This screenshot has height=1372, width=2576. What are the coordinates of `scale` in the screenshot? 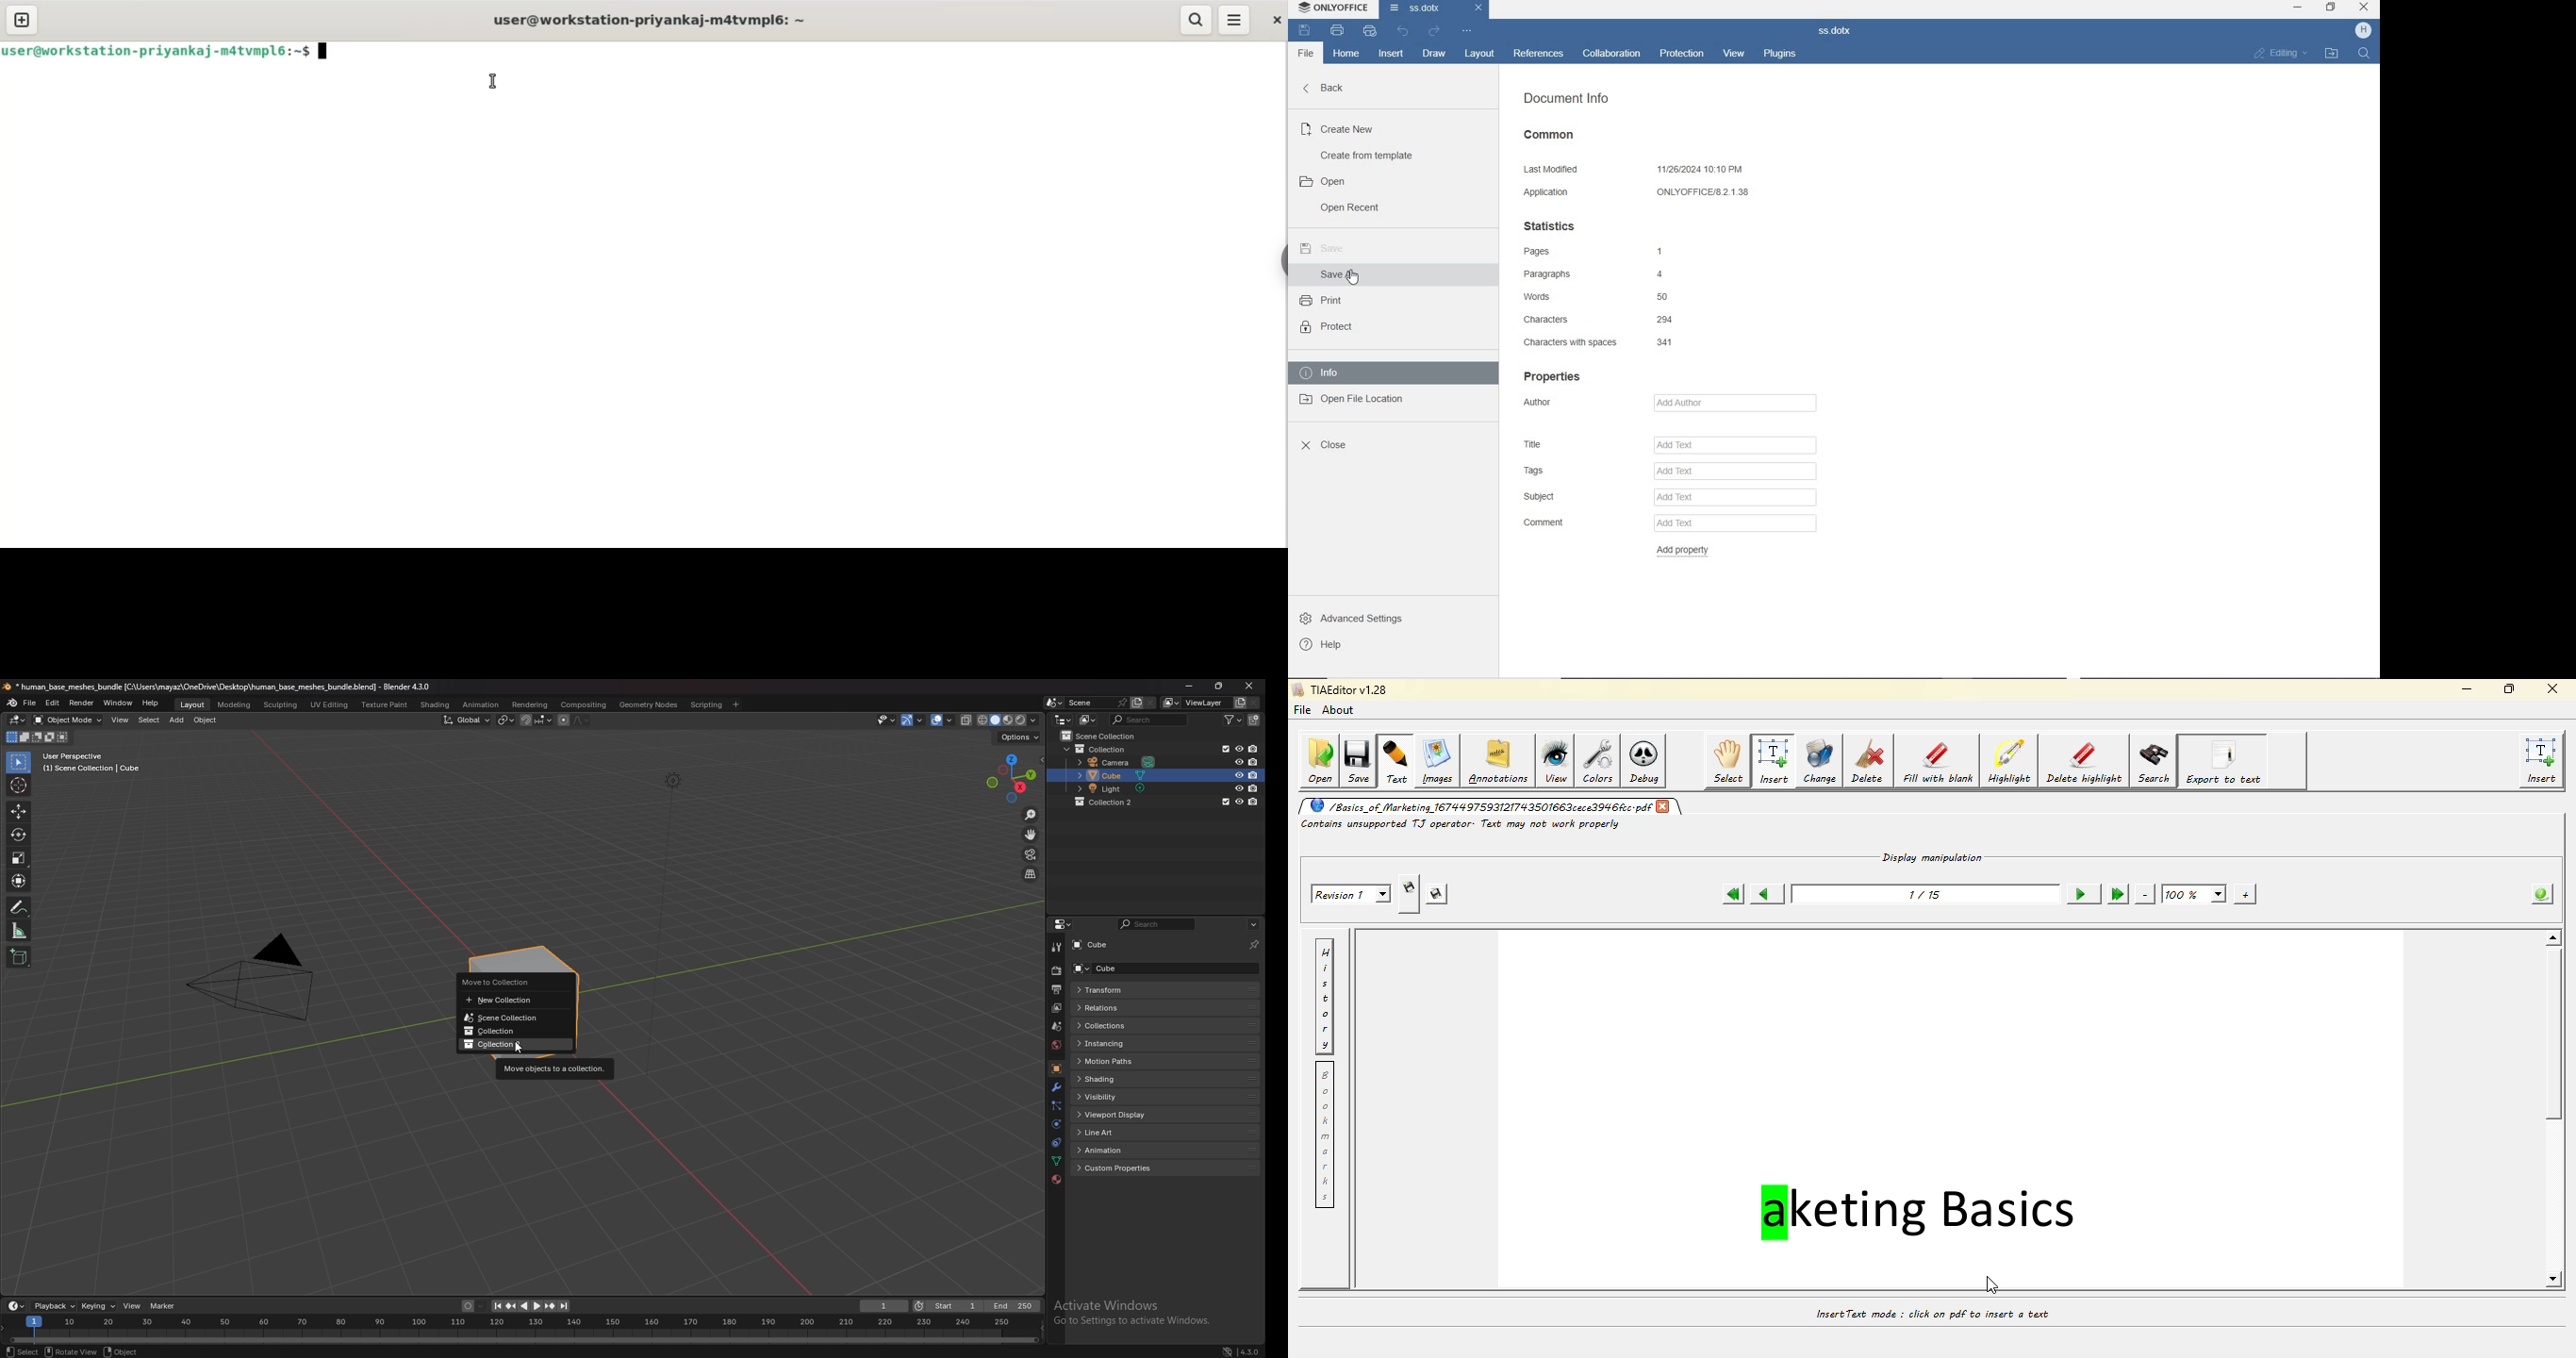 It's located at (20, 858).